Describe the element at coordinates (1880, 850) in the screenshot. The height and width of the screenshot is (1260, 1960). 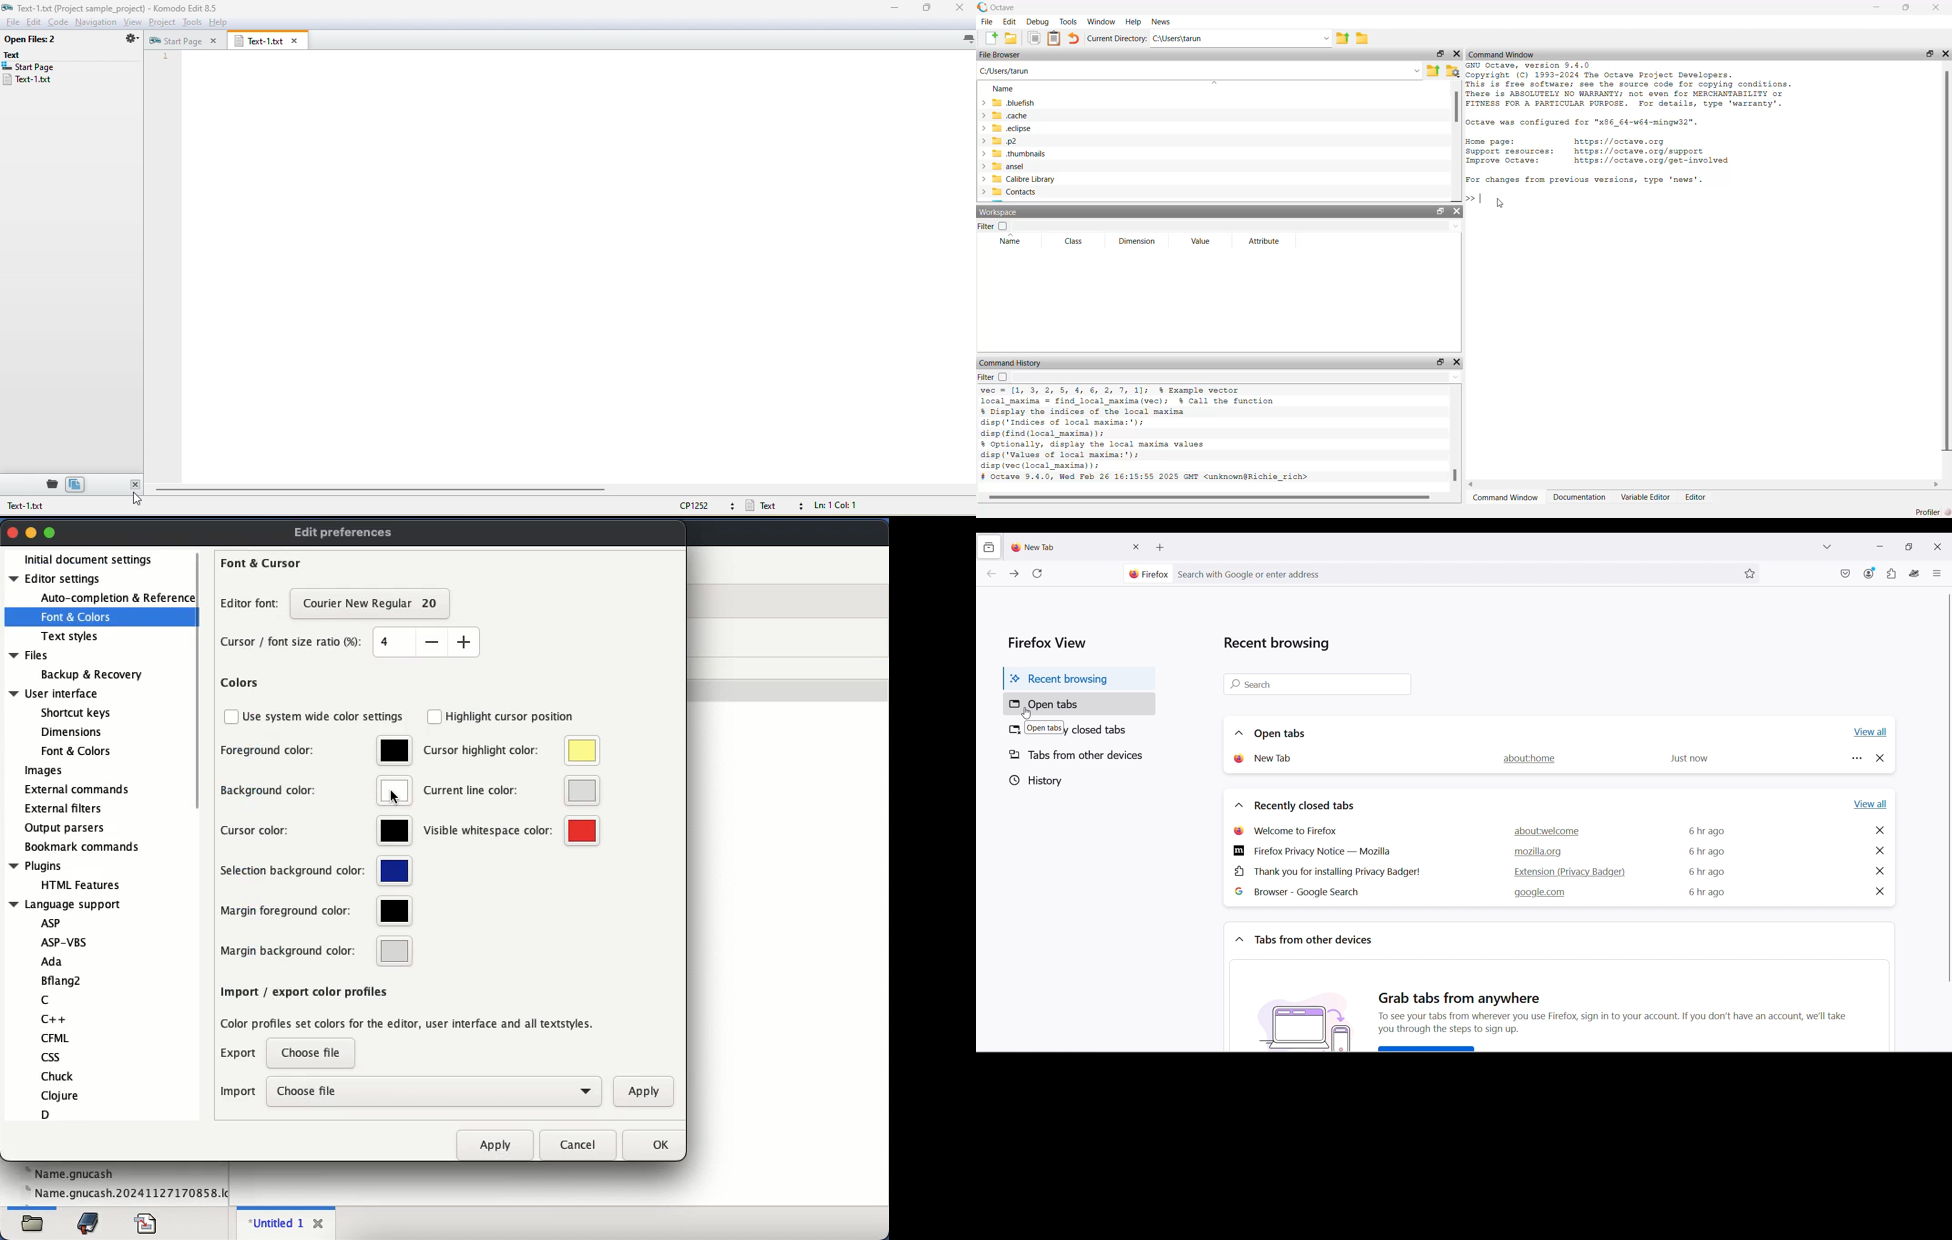
I see `Close Firefox Privacy Notice tab` at that location.